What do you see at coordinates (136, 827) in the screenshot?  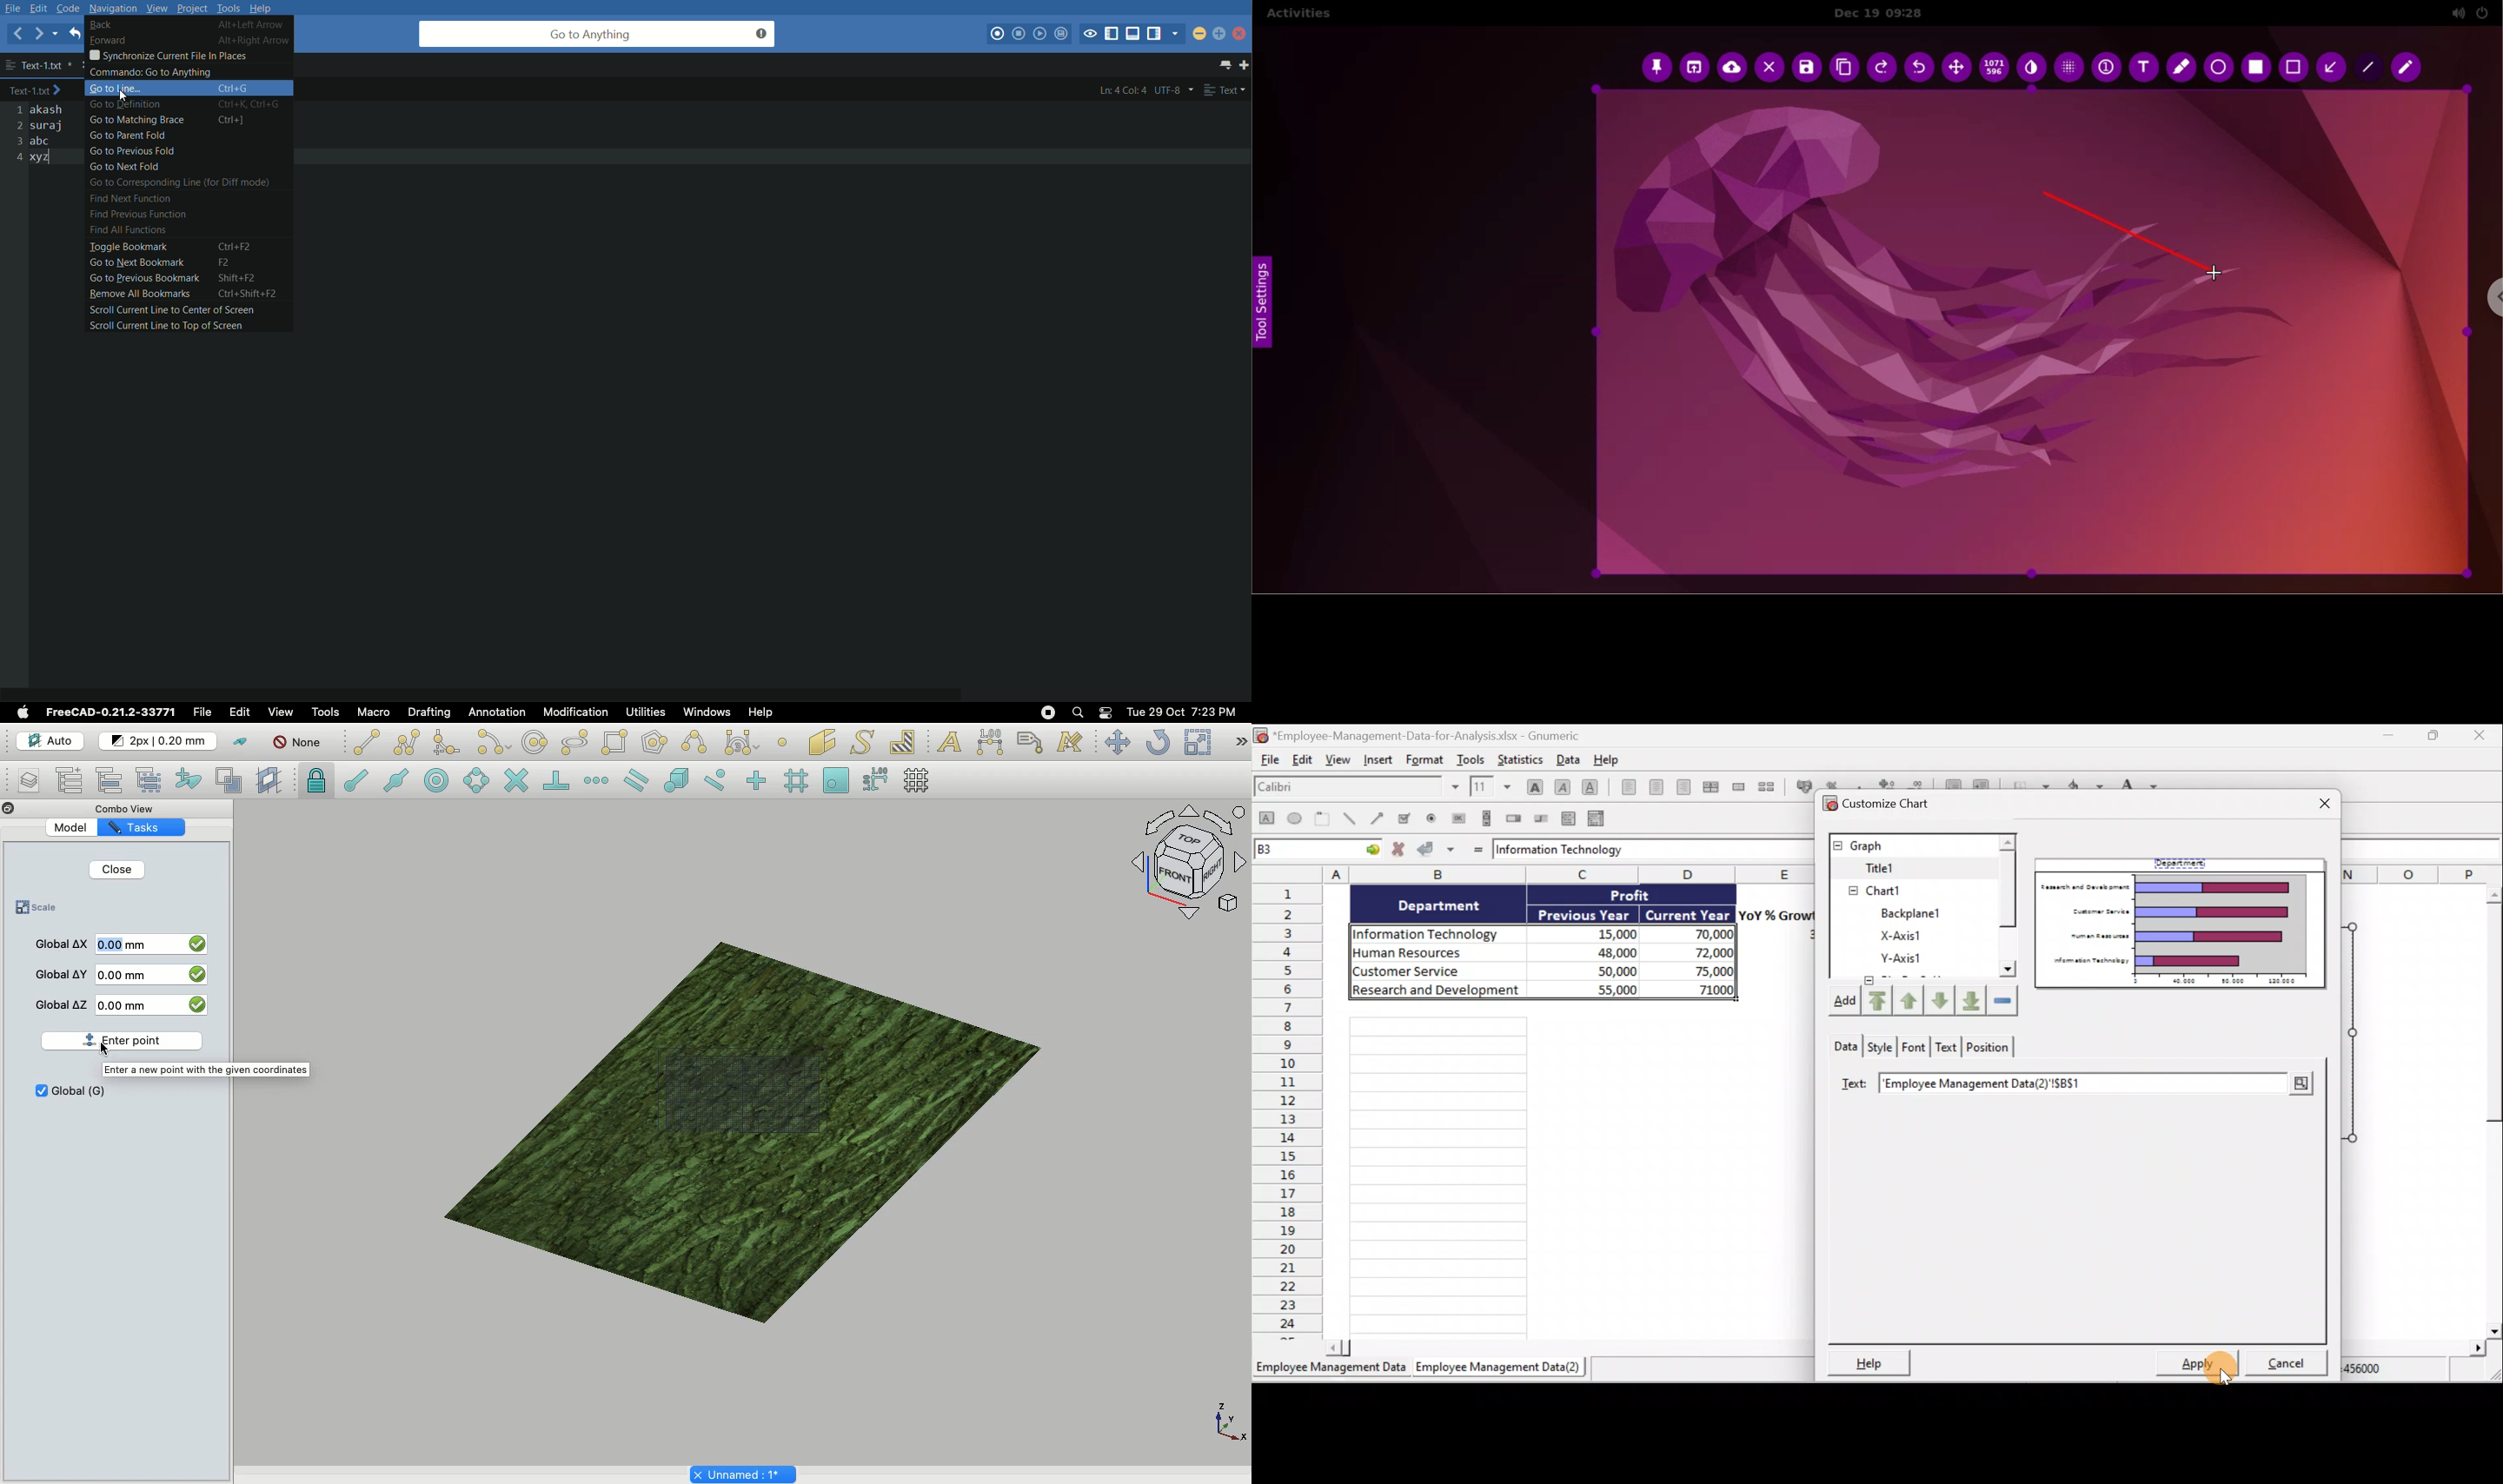 I see `Tasks` at bounding box center [136, 827].